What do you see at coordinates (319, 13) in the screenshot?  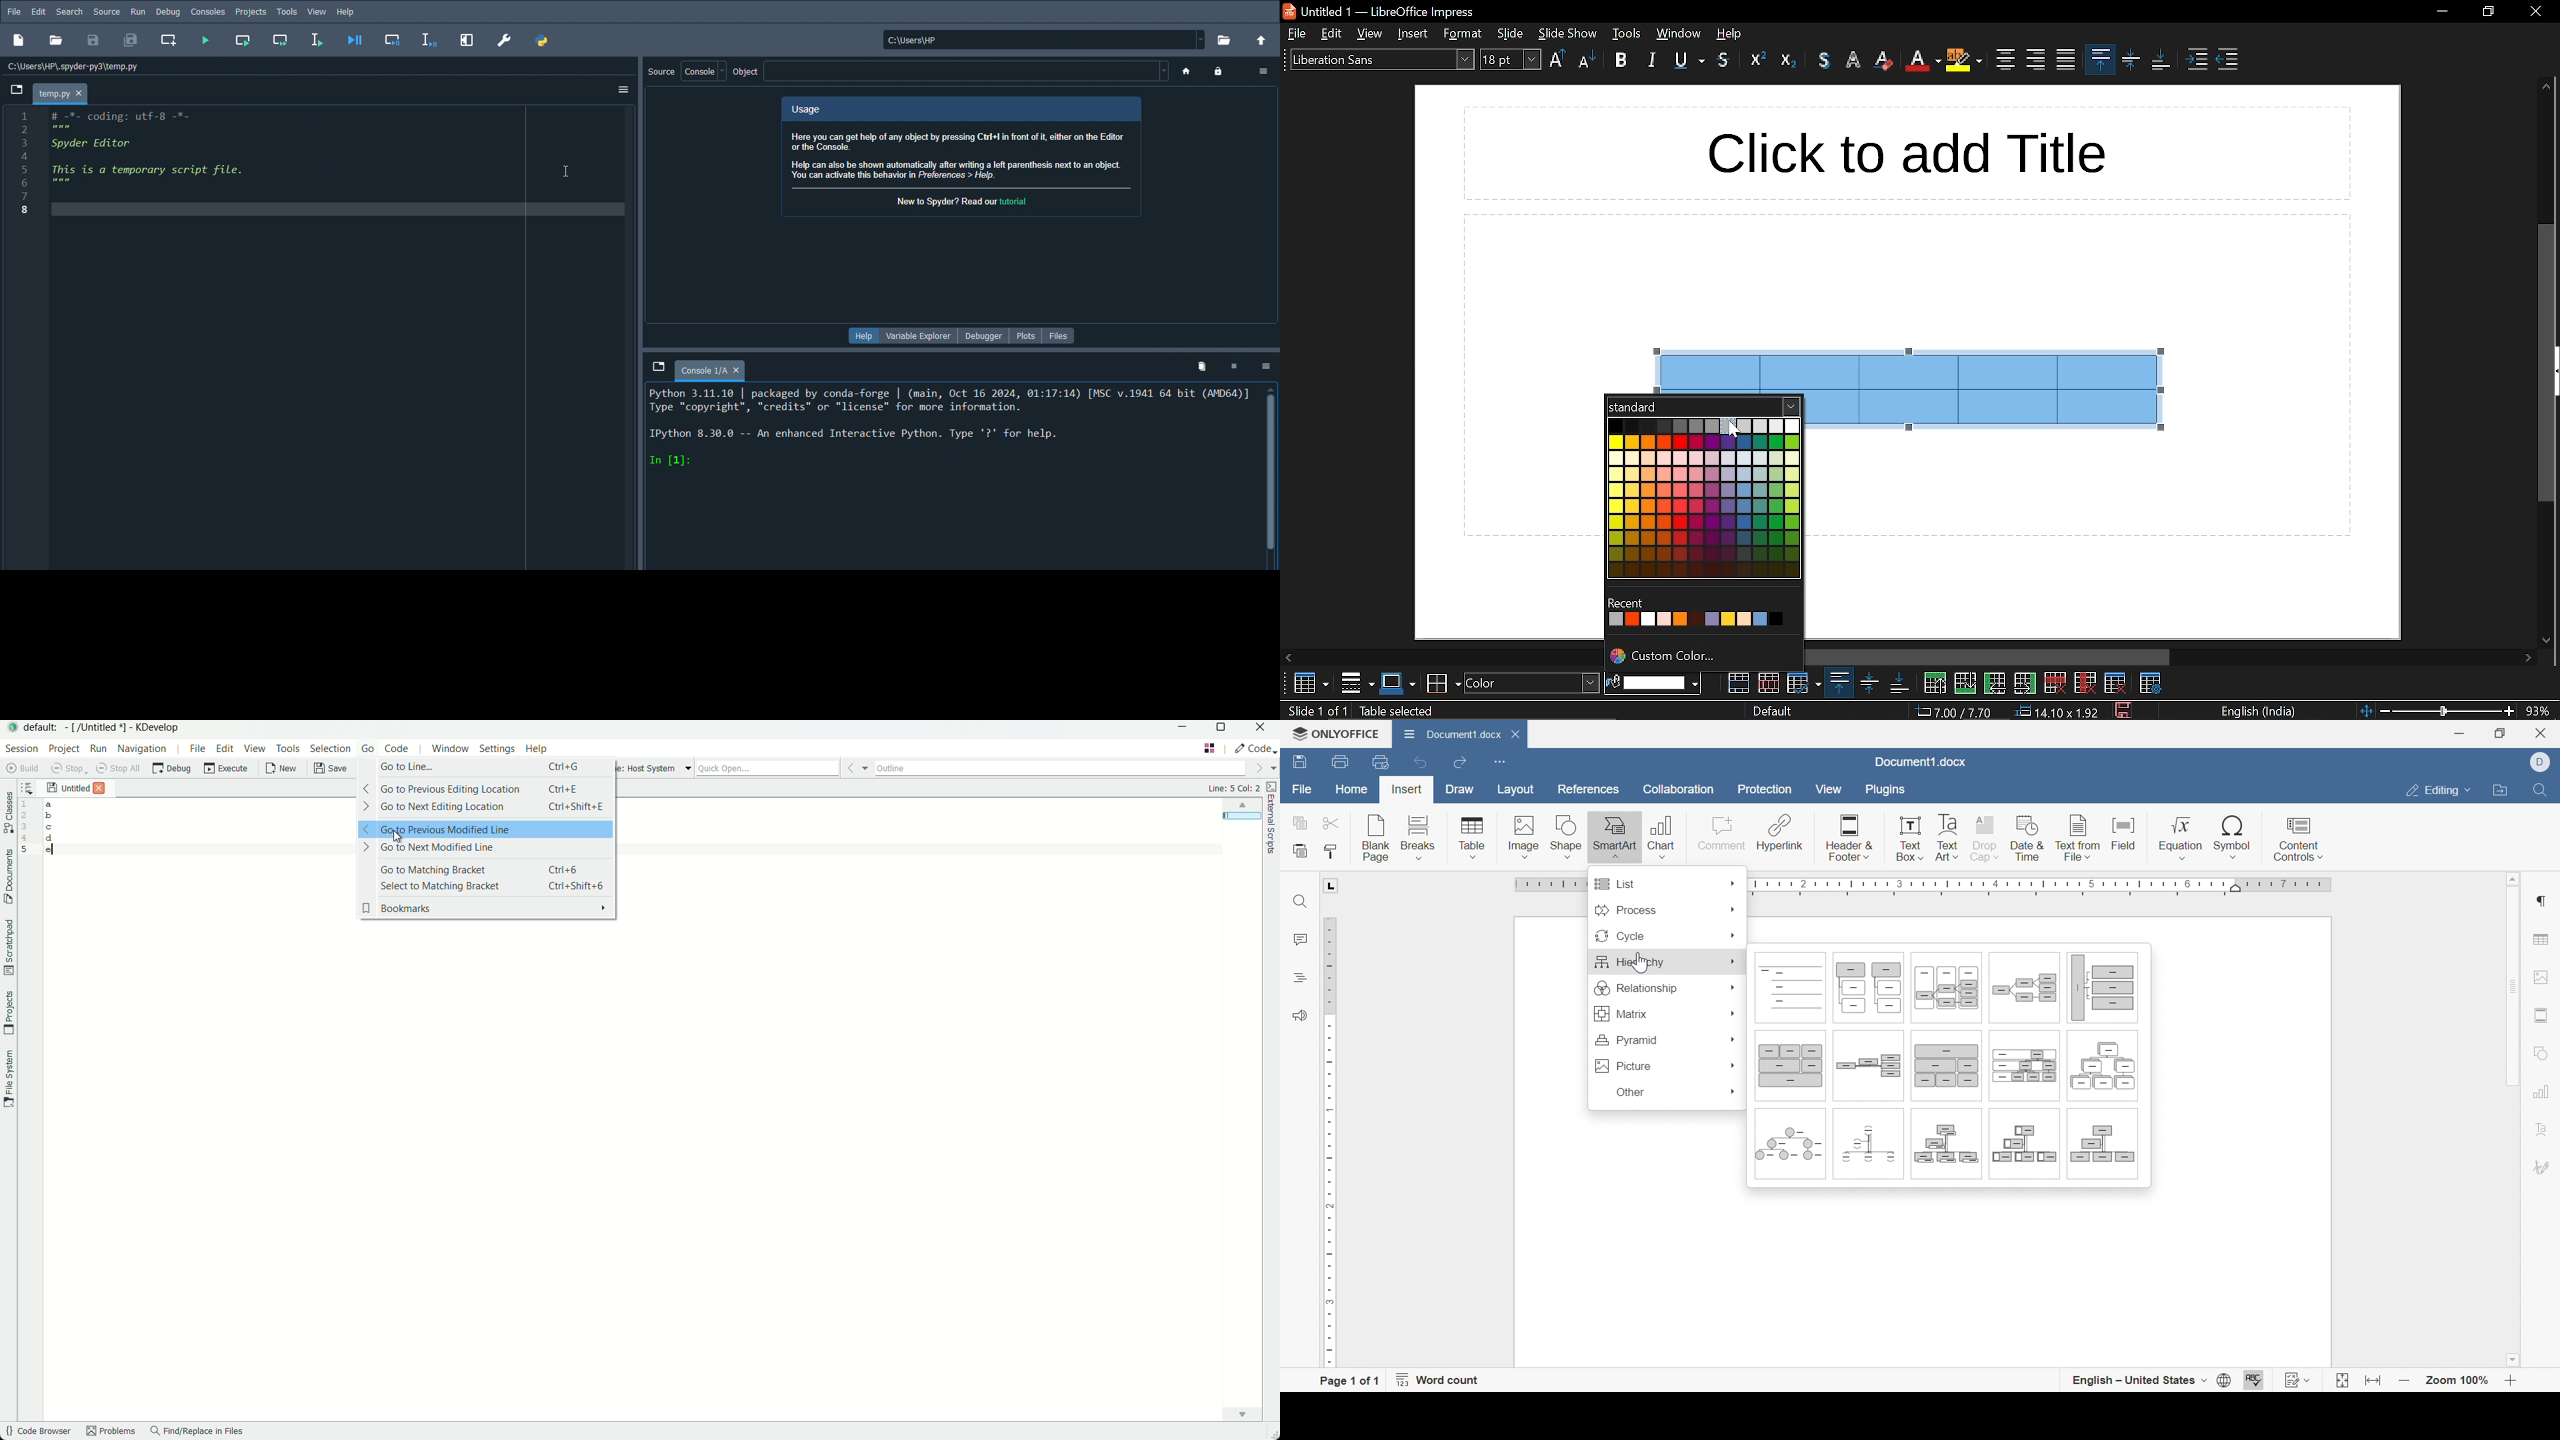 I see `View` at bounding box center [319, 13].